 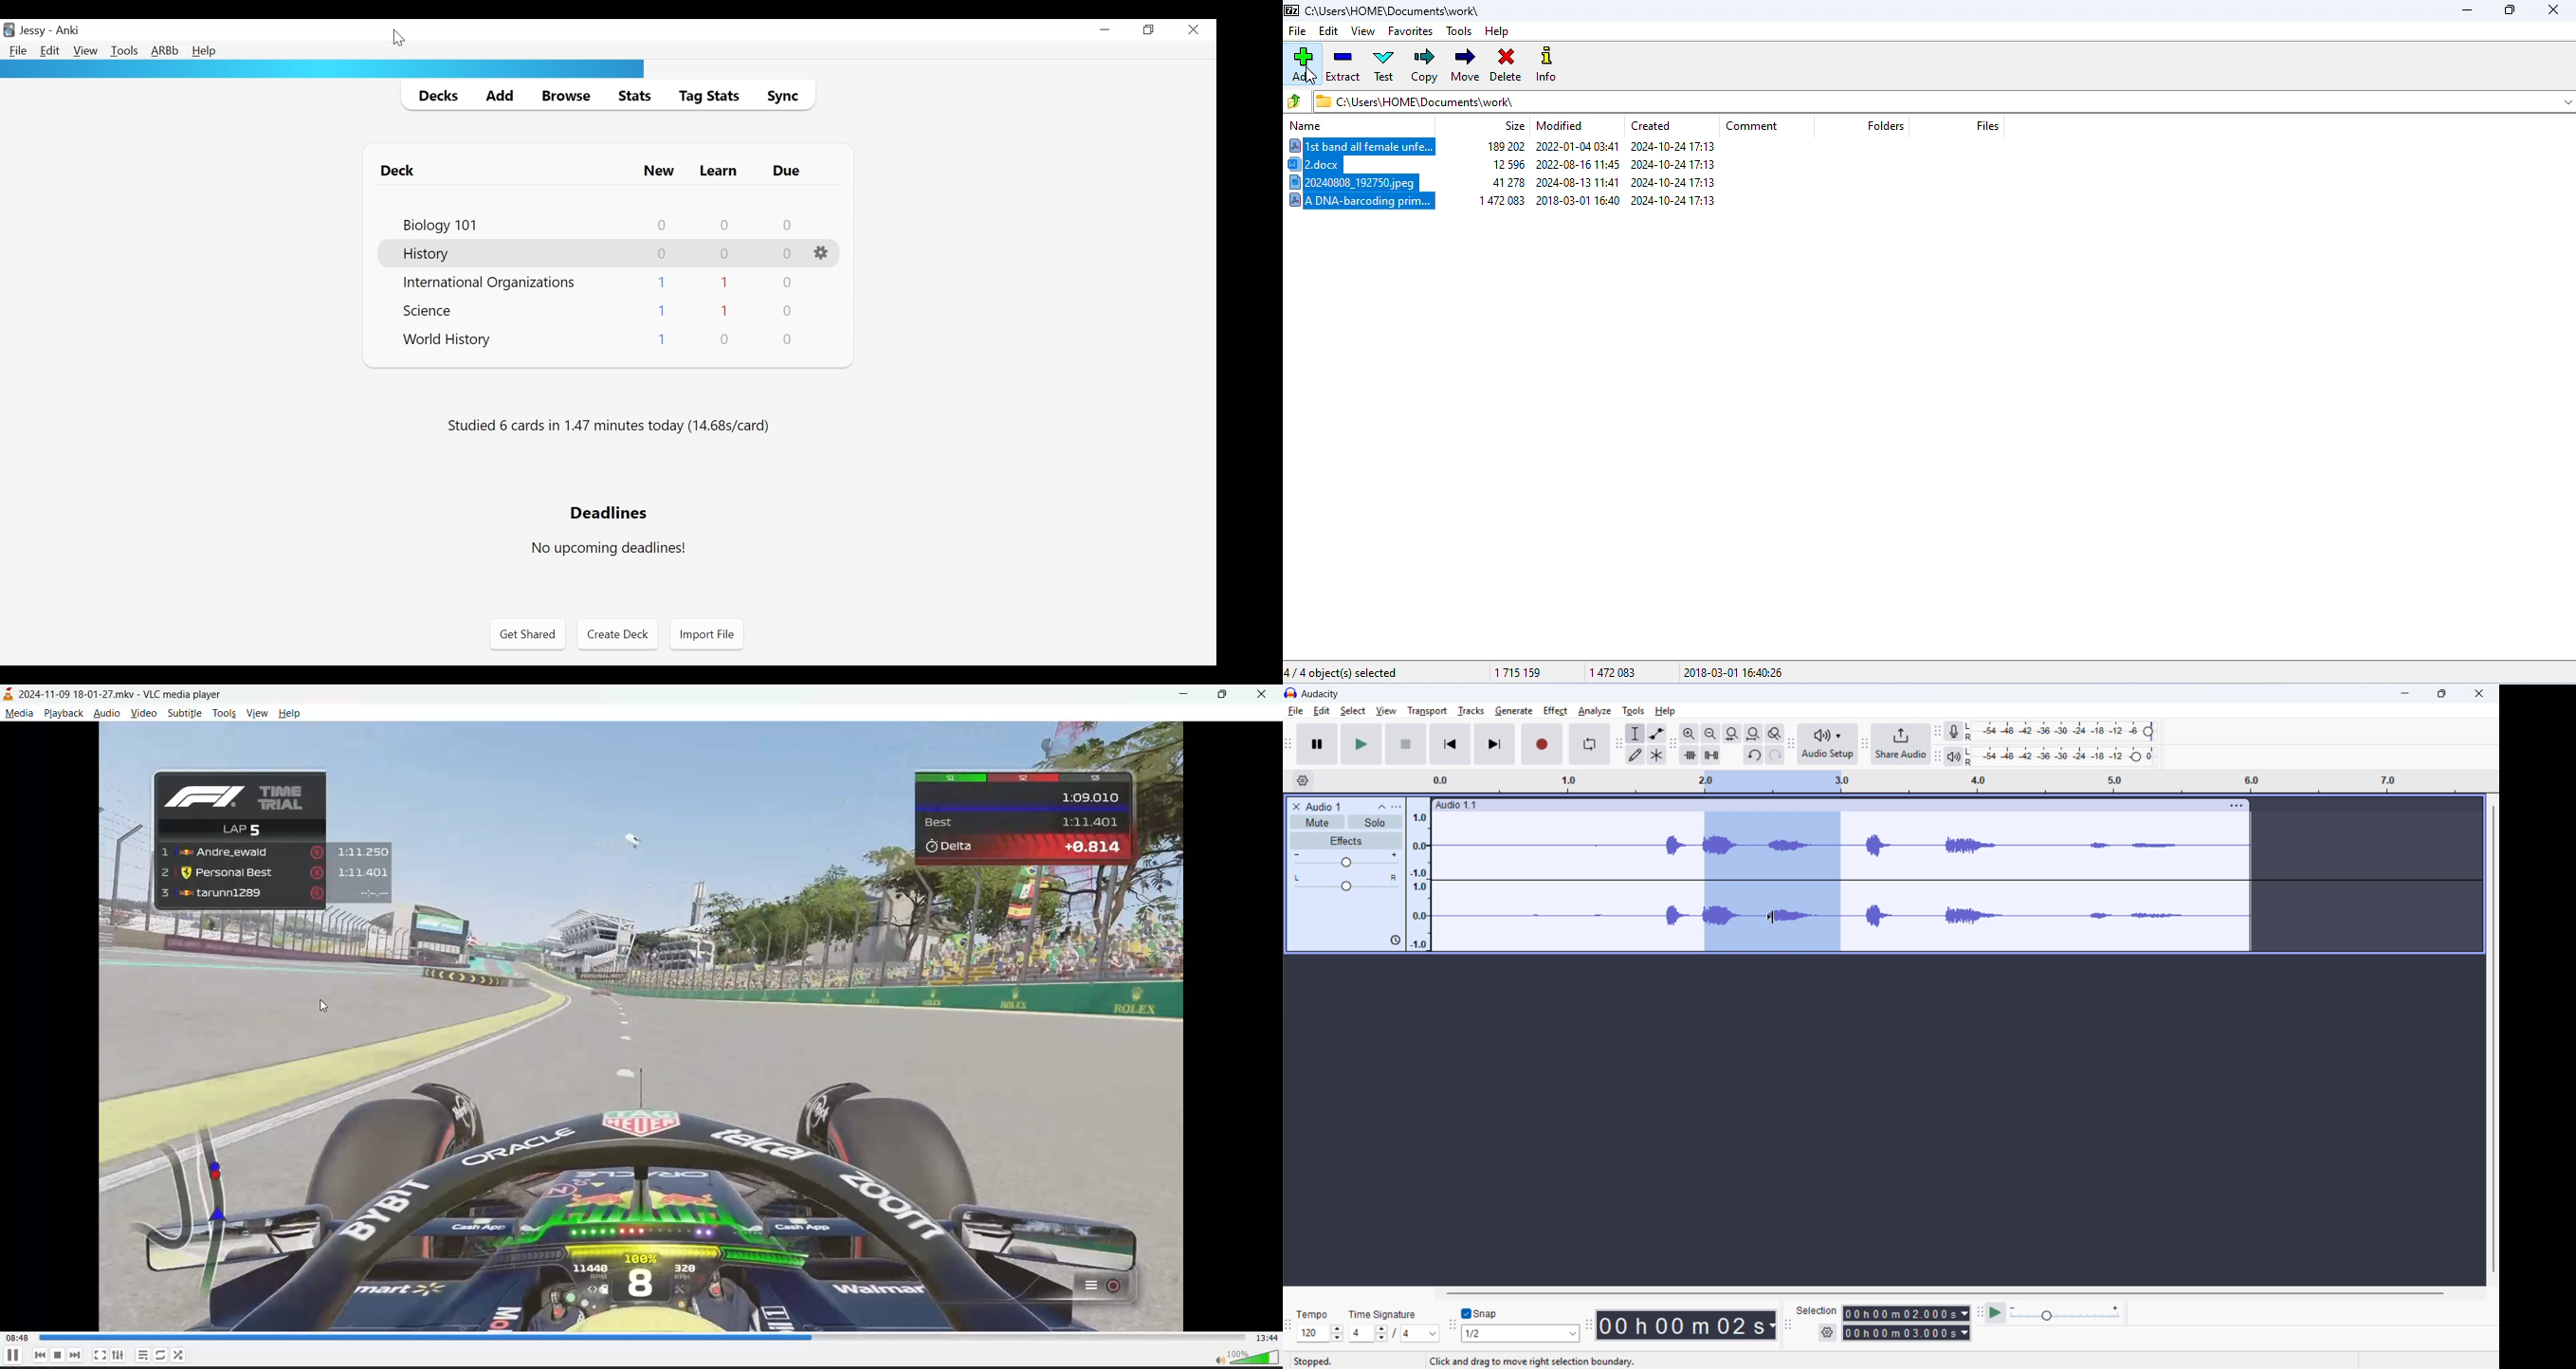 What do you see at coordinates (1482, 1313) in the screenshot?
I see `Snap` at bounding box center [1482, 1313].